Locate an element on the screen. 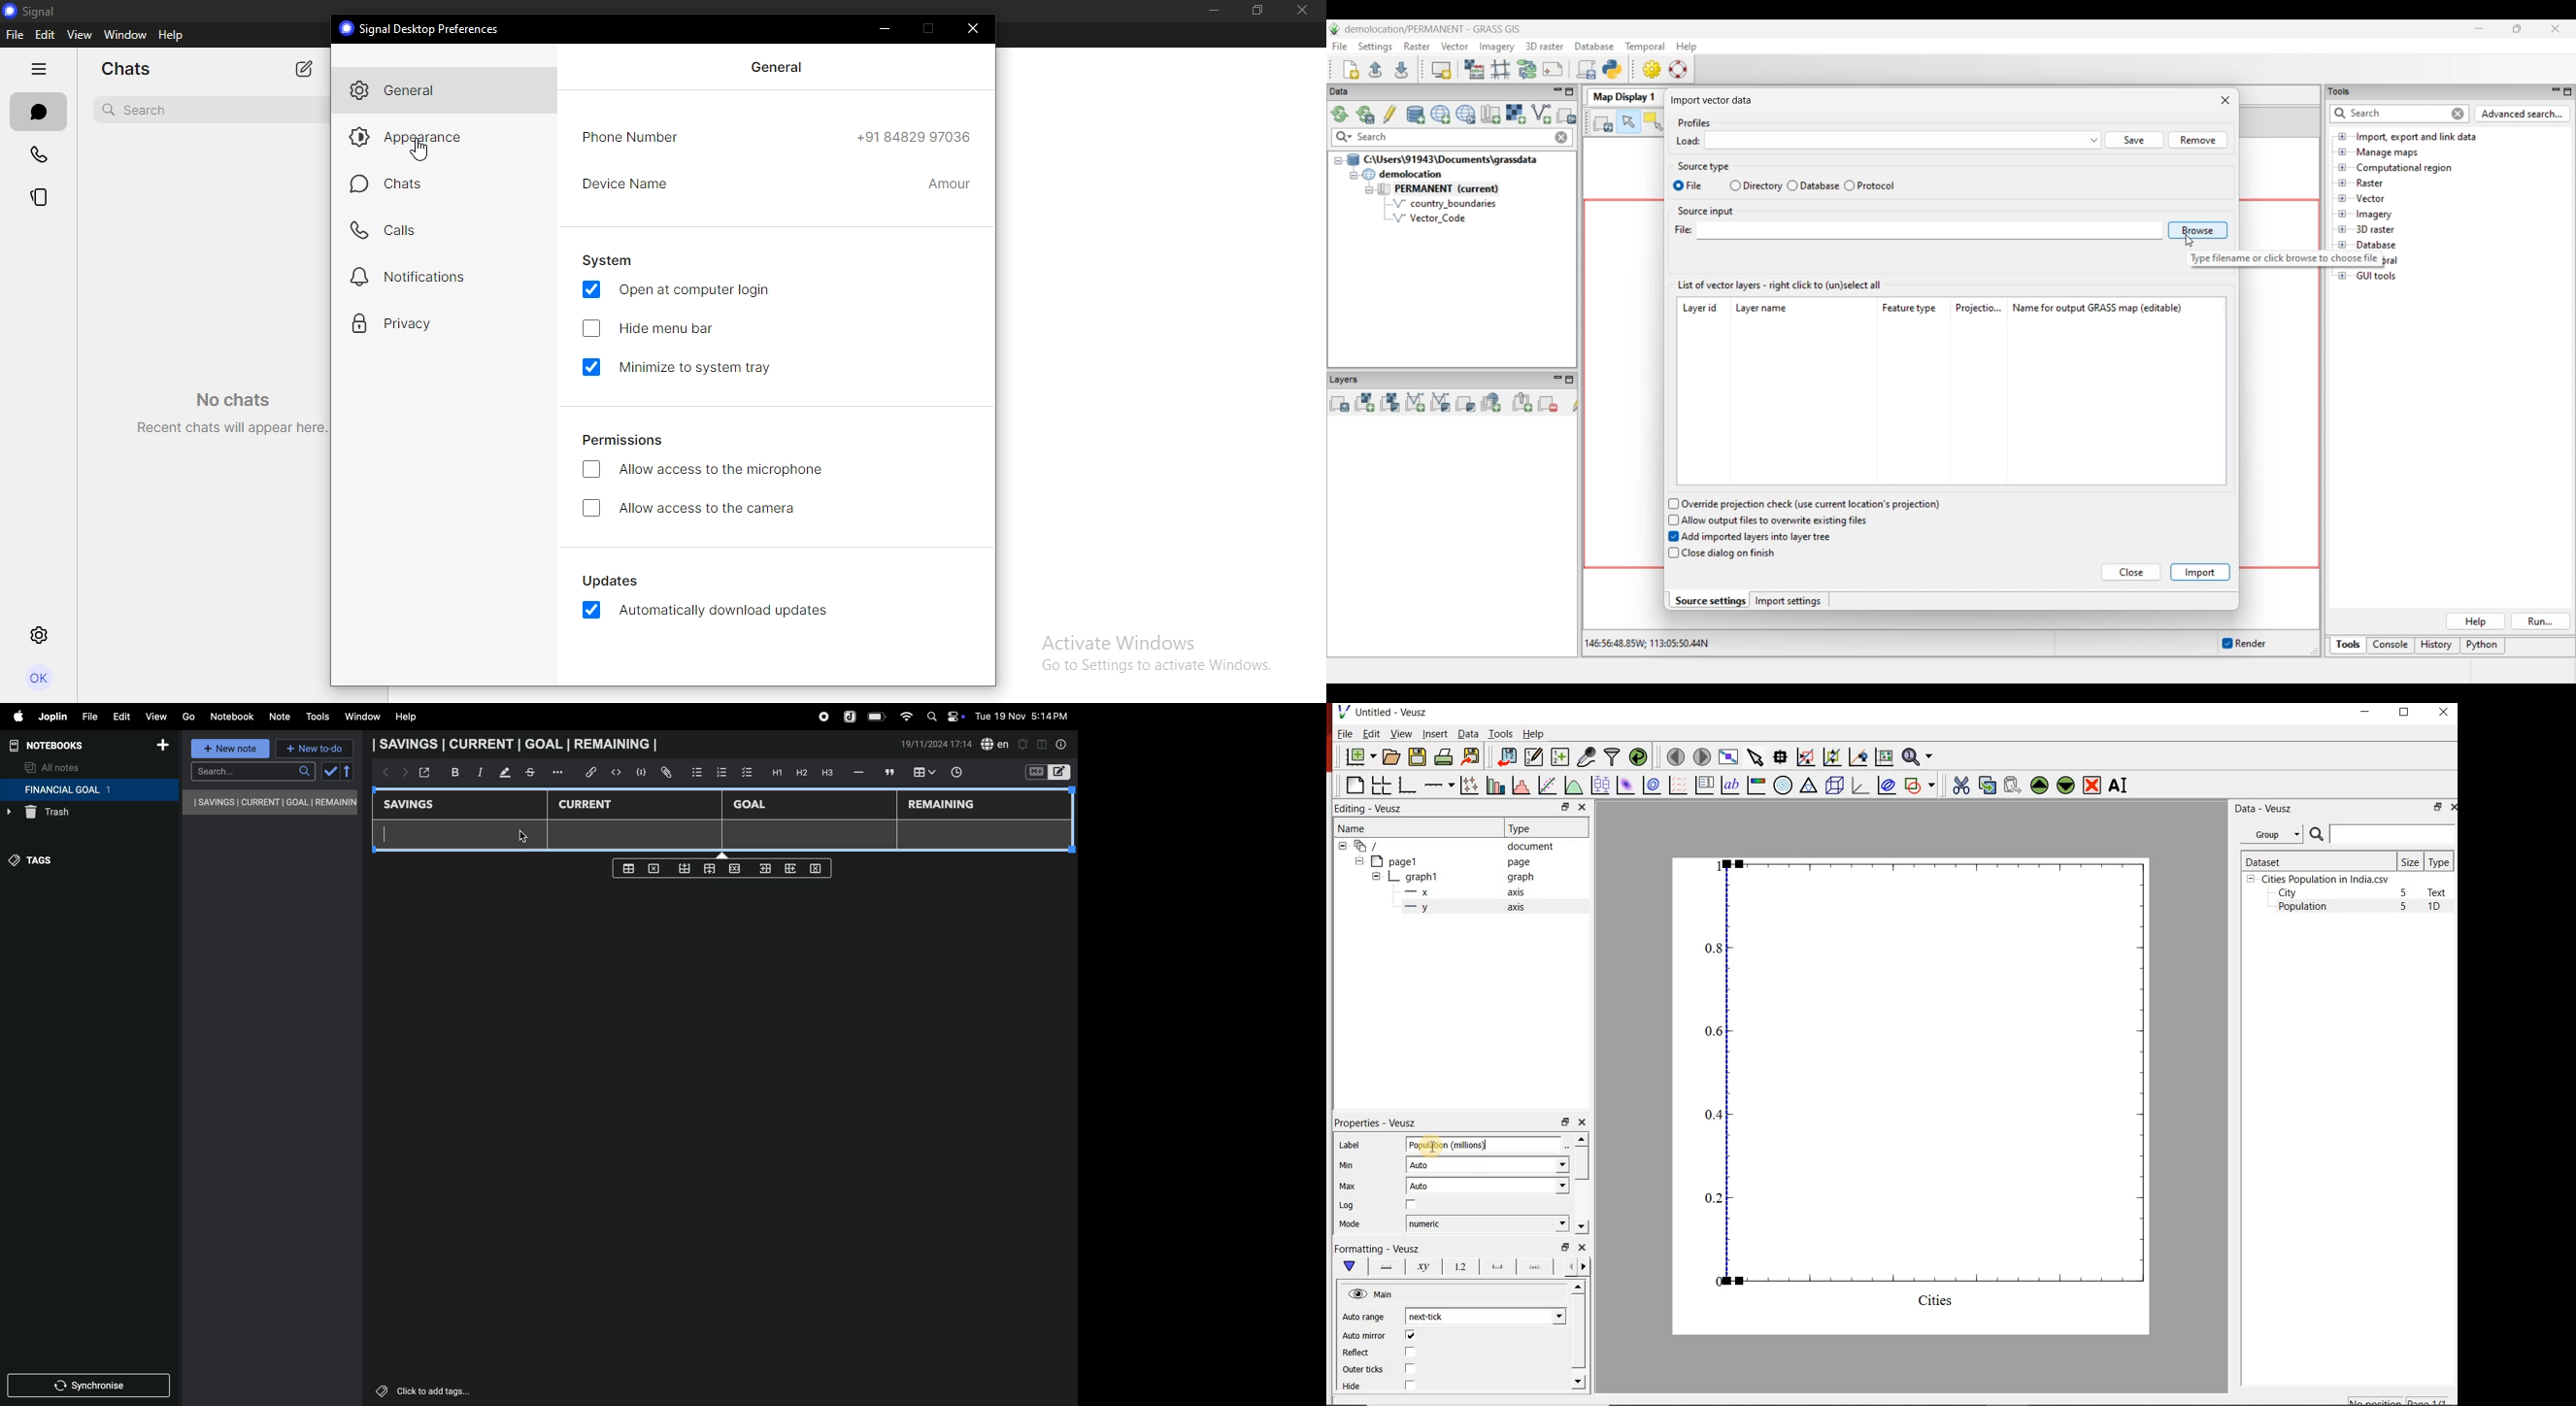 The image size is (2576, 1428). close rows is located at coordinates (733, 870).